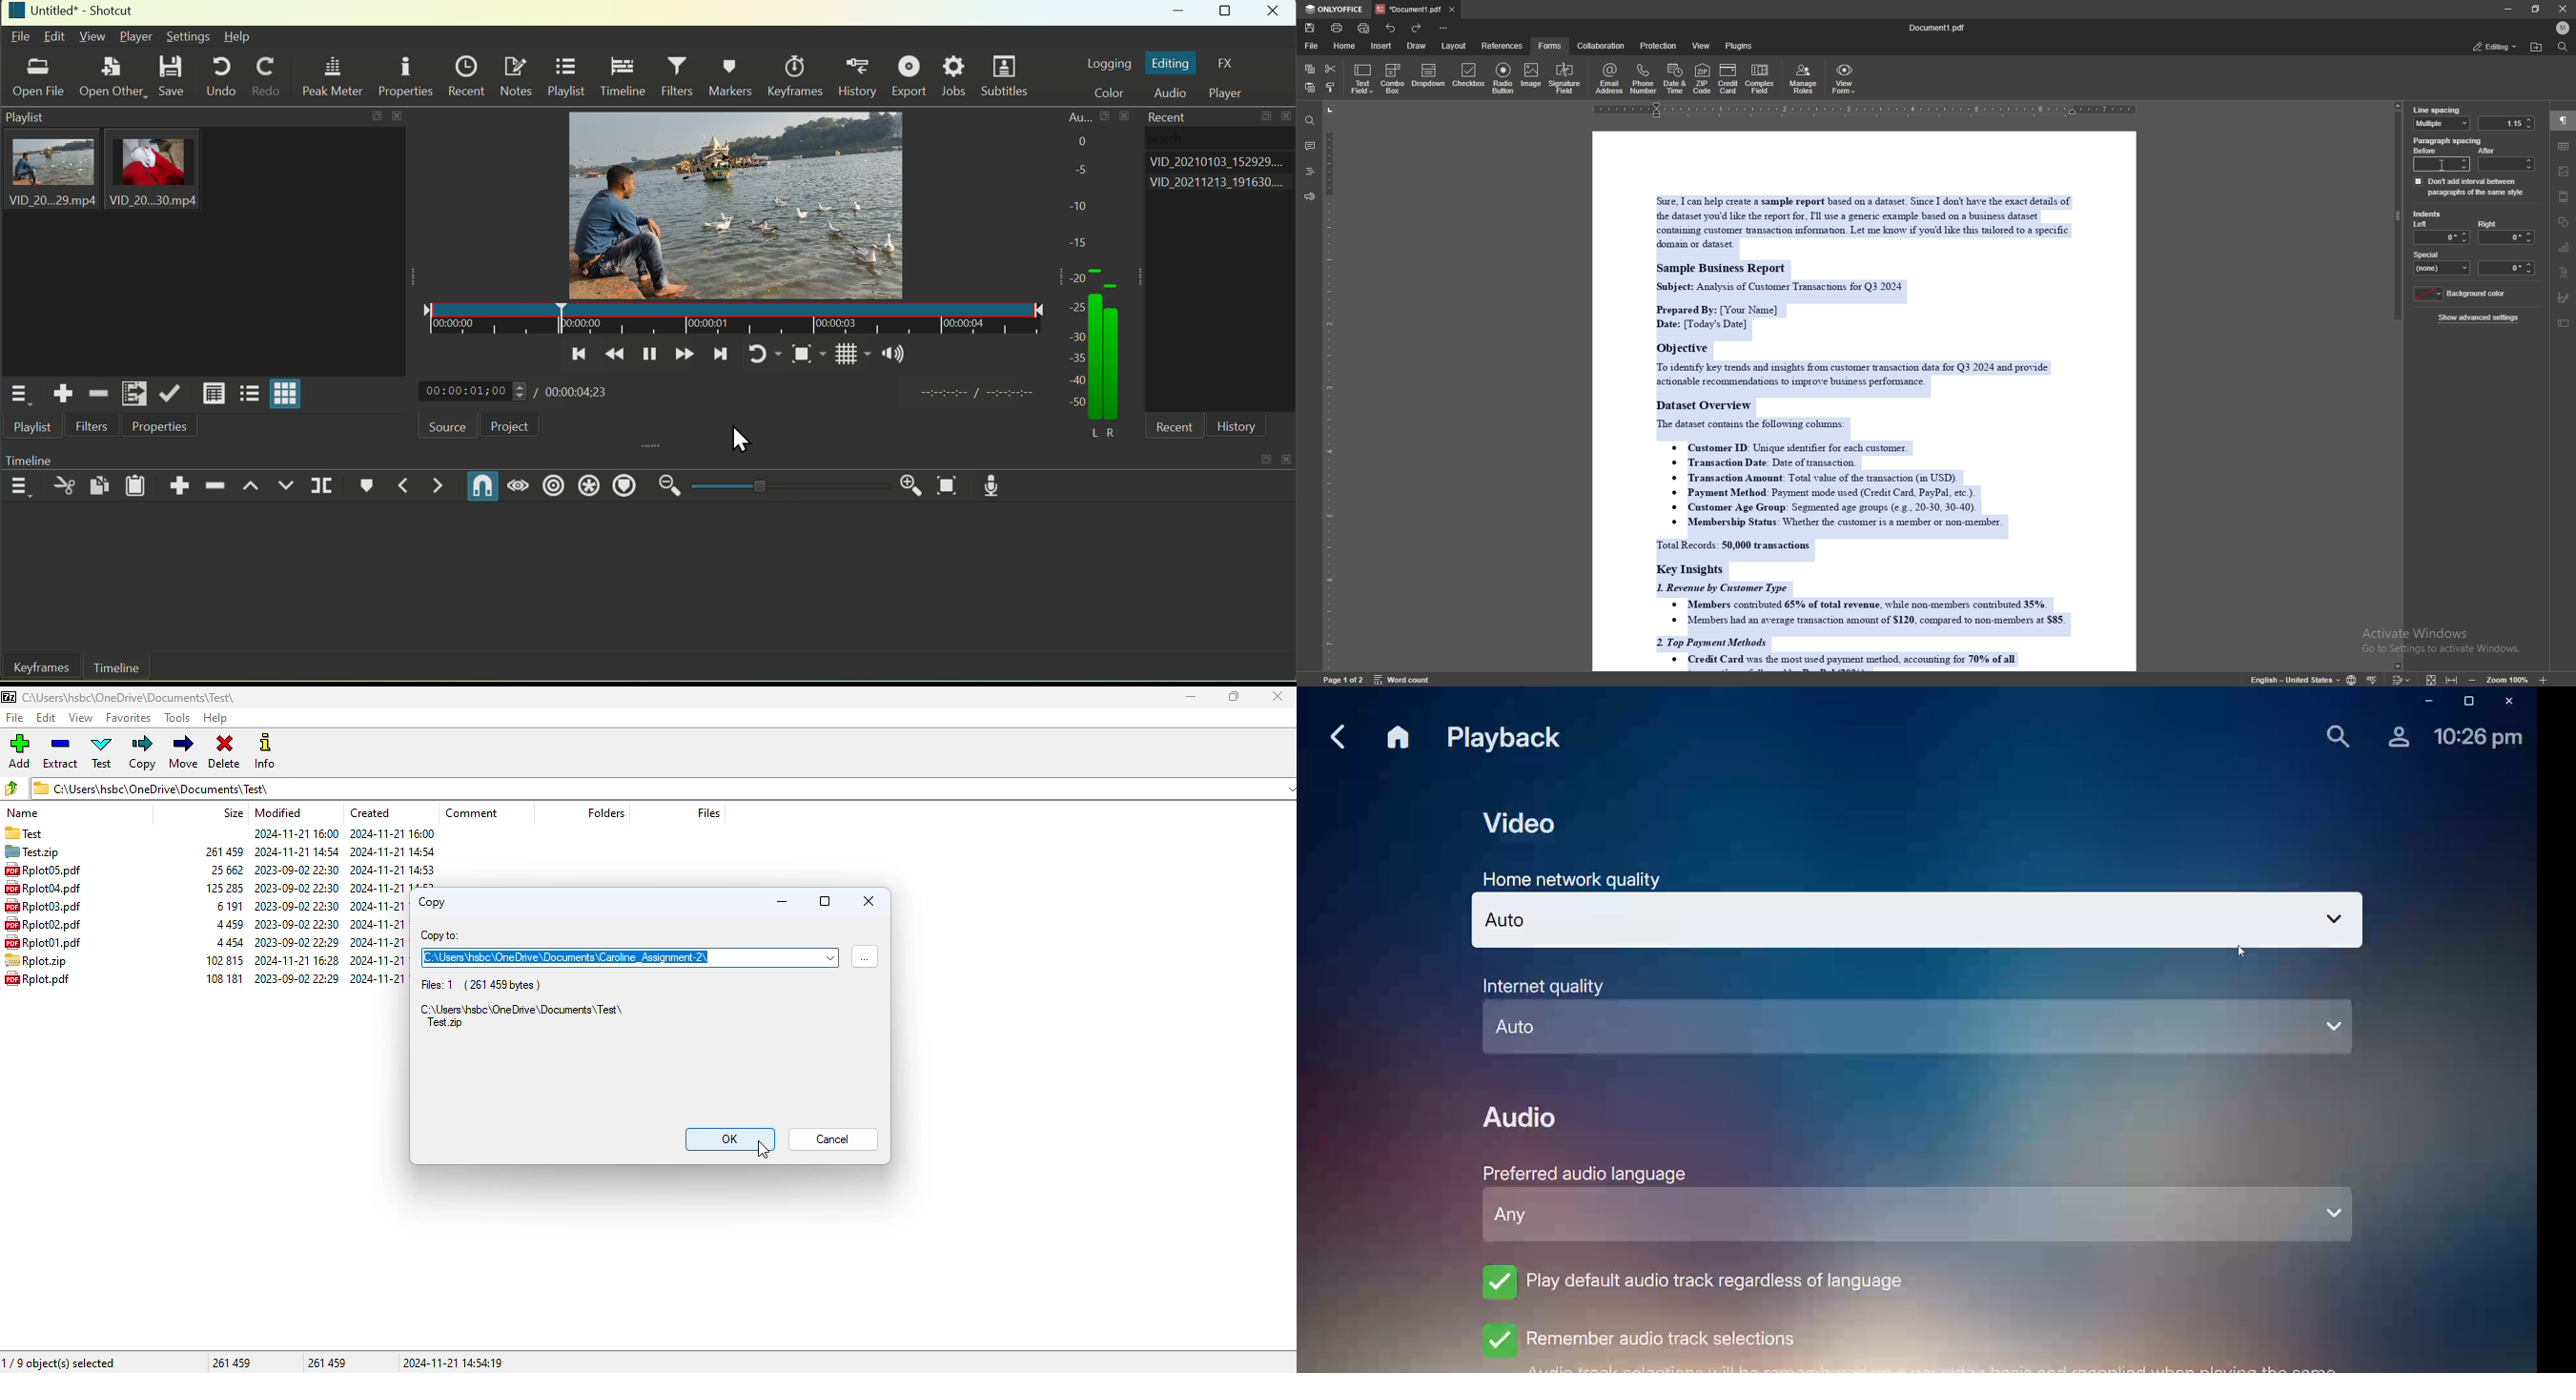  Describe the element at coordinates (379, 959) in the screenshot. I see `created date & time` at that location.